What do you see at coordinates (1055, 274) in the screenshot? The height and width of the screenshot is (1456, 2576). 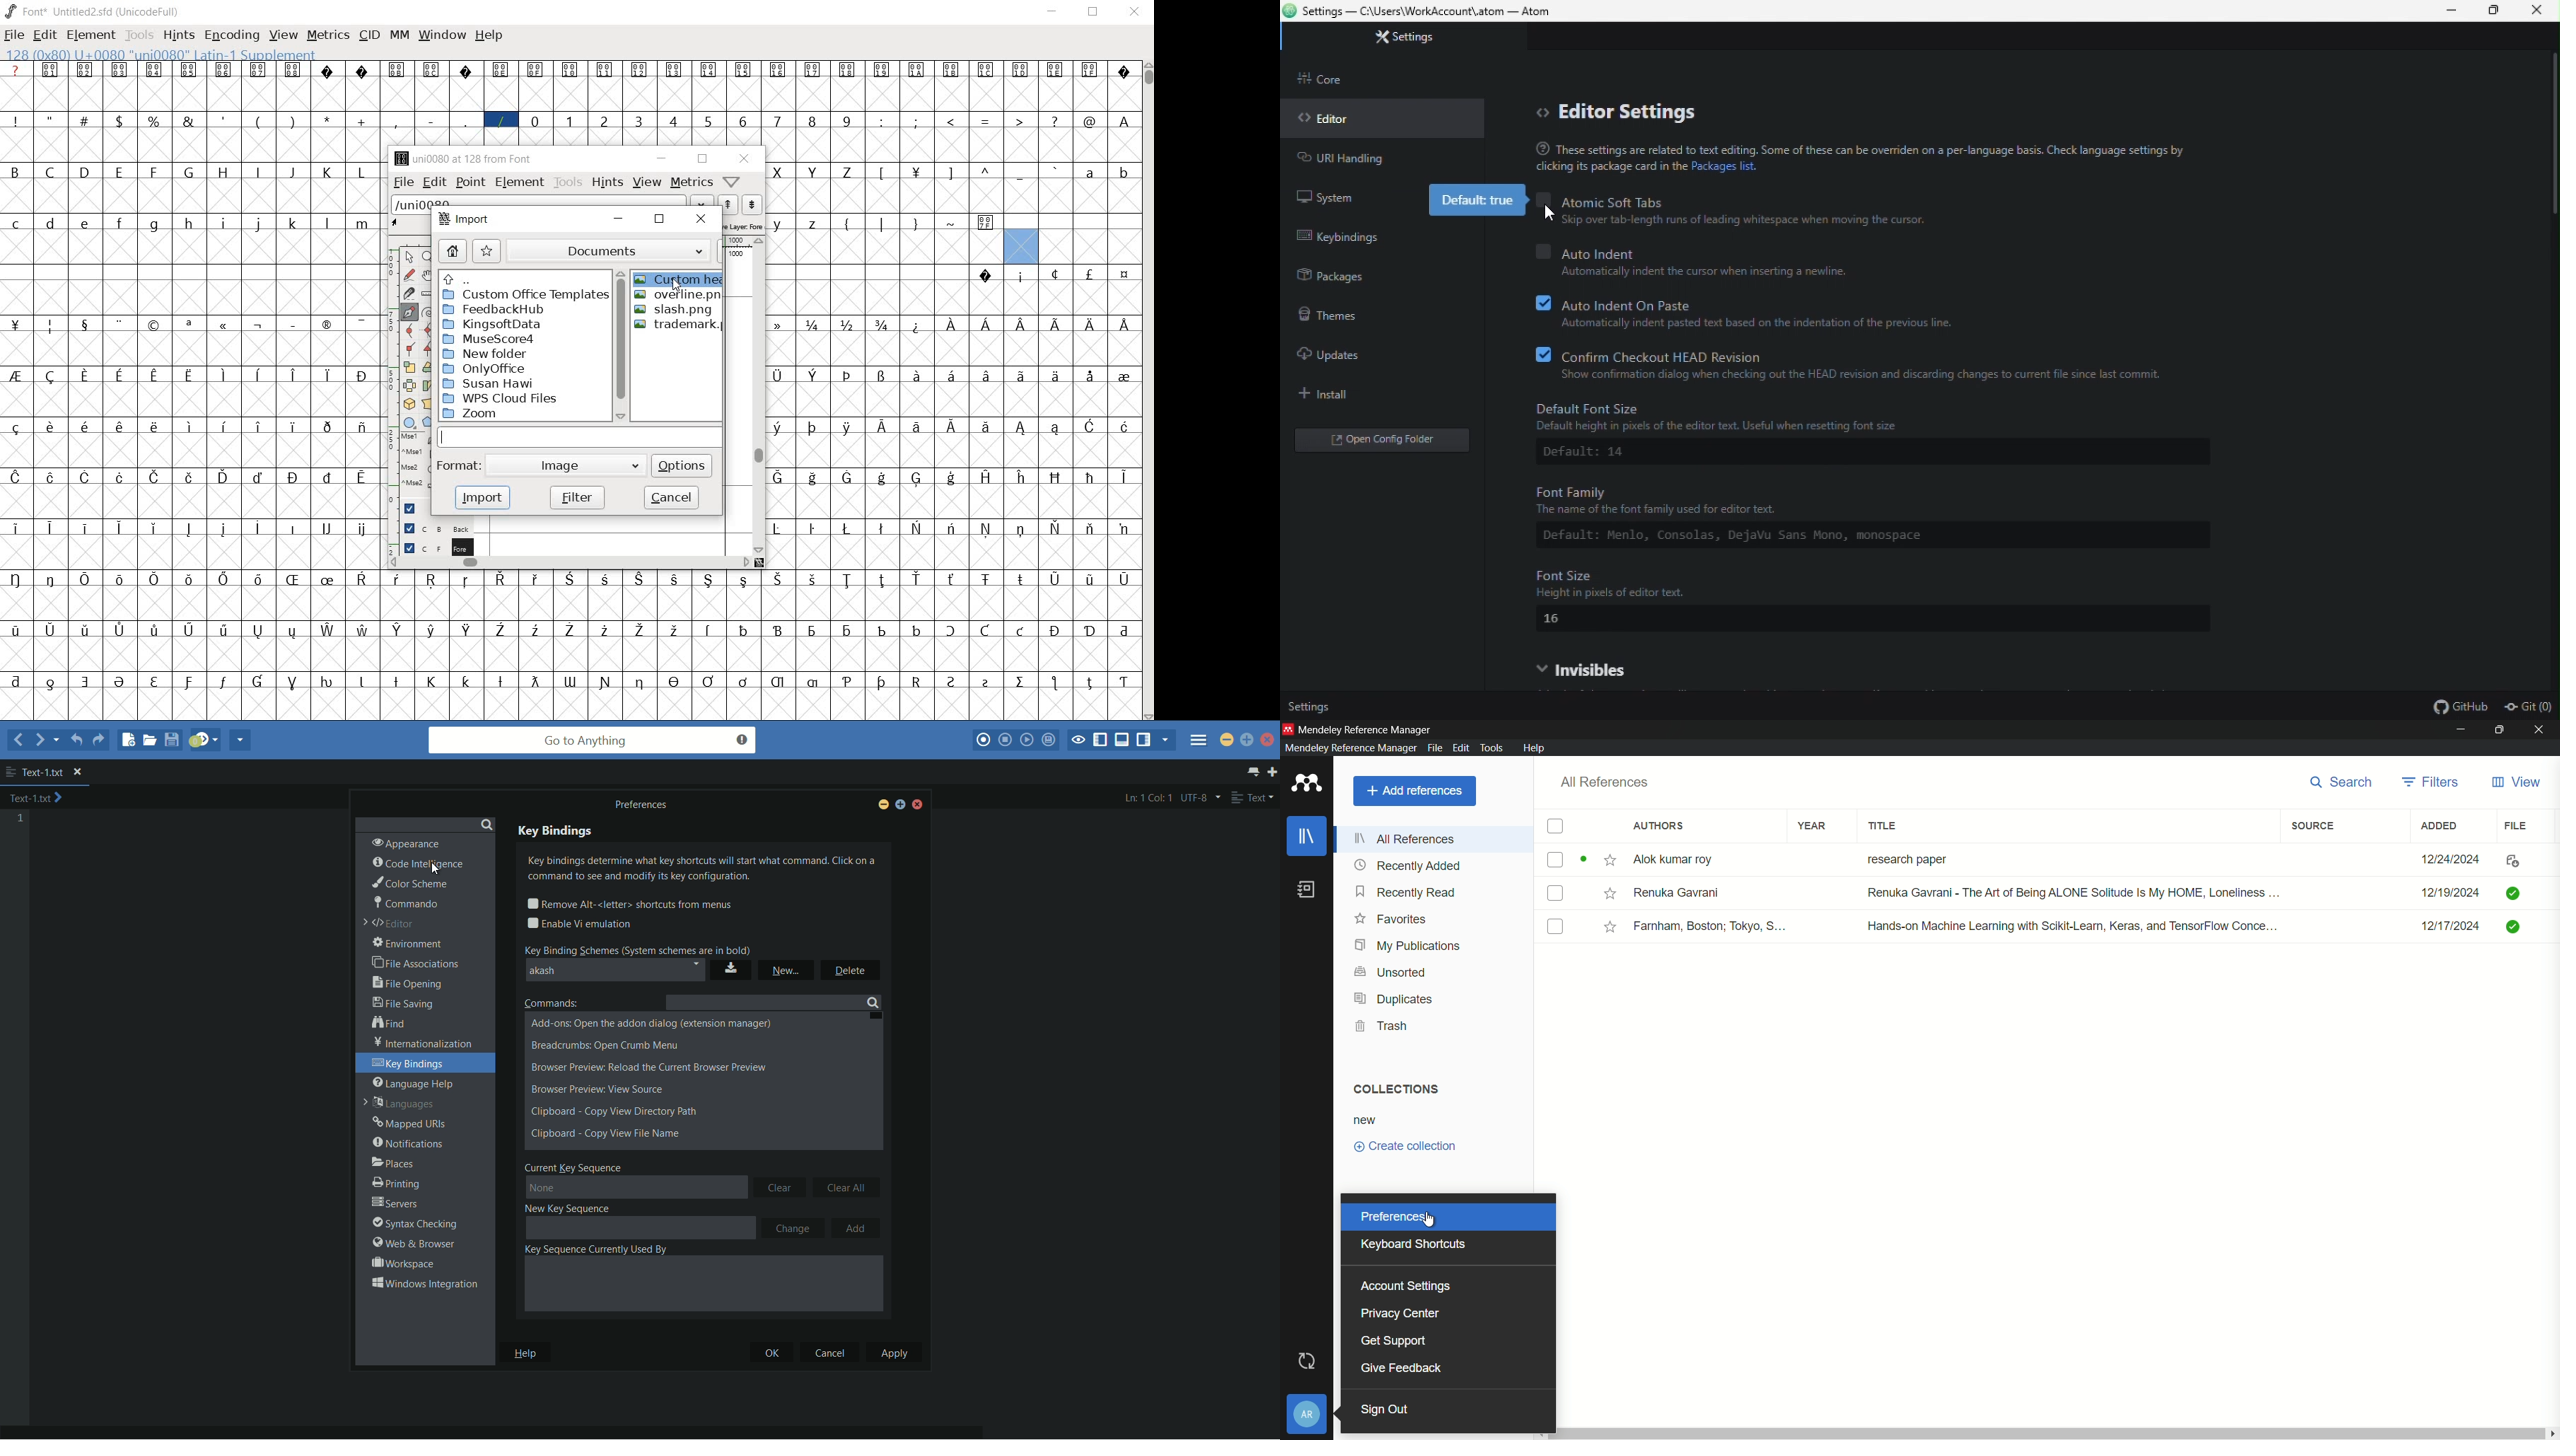 I see `glyph` at bounding box center [1055, 274].